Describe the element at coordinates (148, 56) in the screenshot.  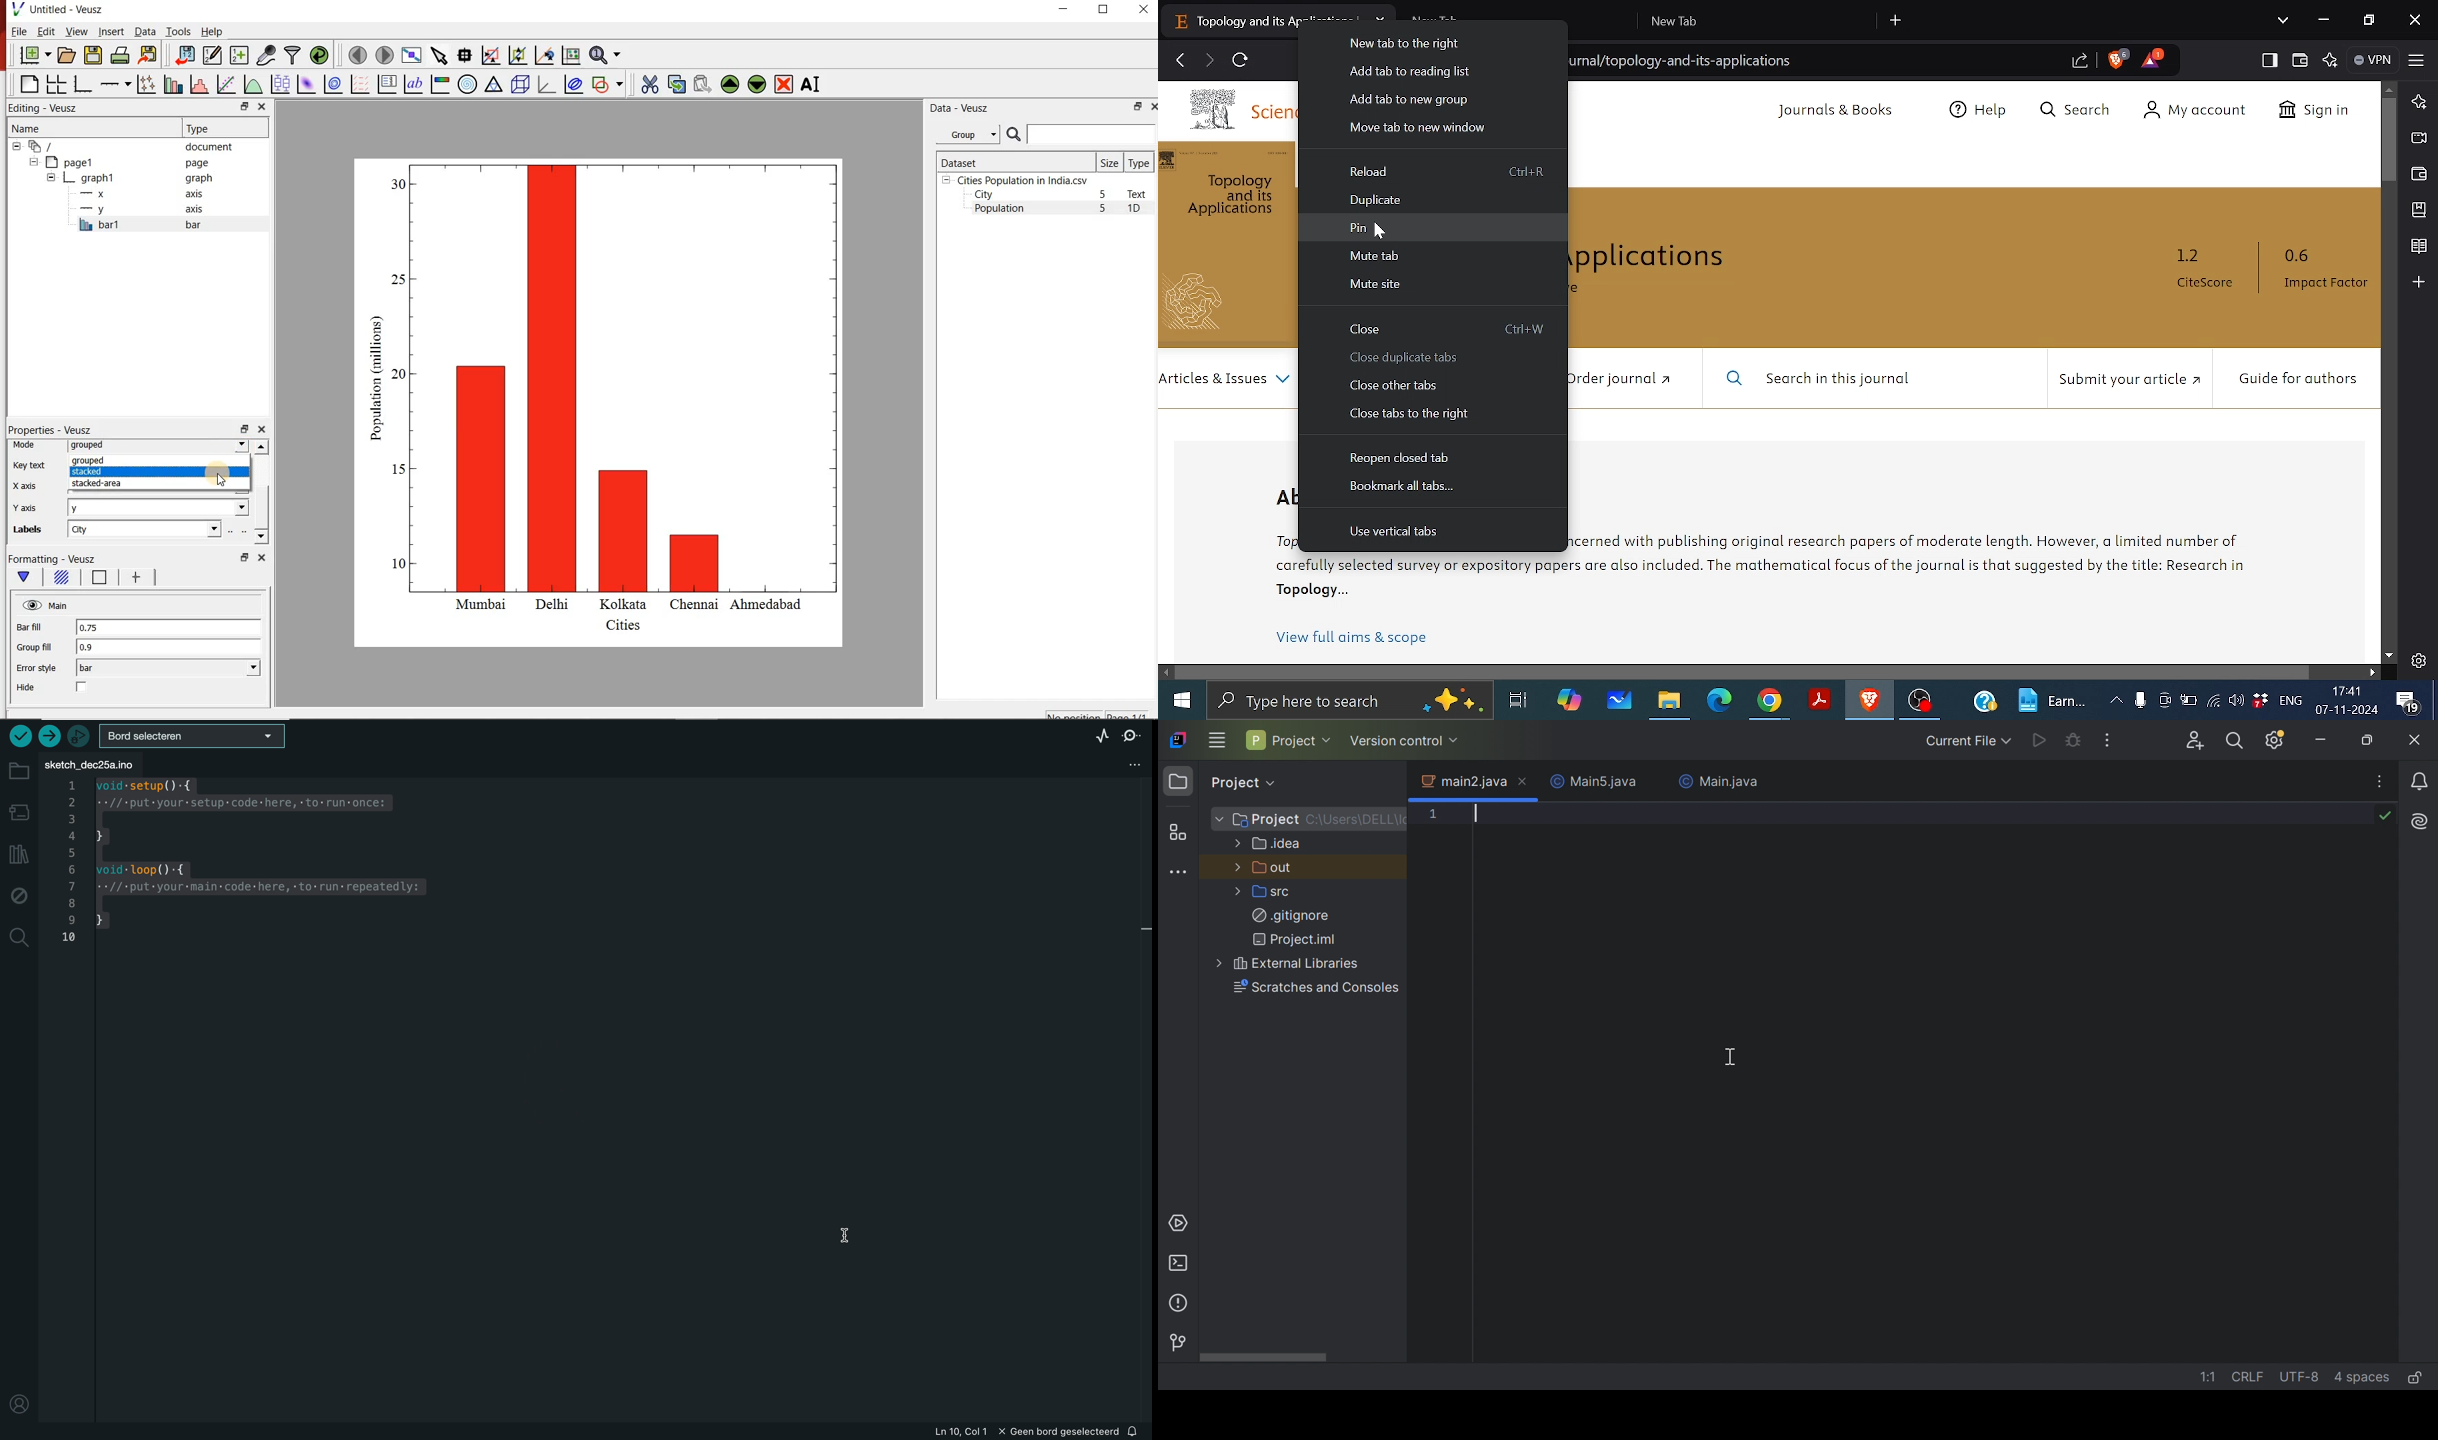
I see `export to graphics format` at that location.